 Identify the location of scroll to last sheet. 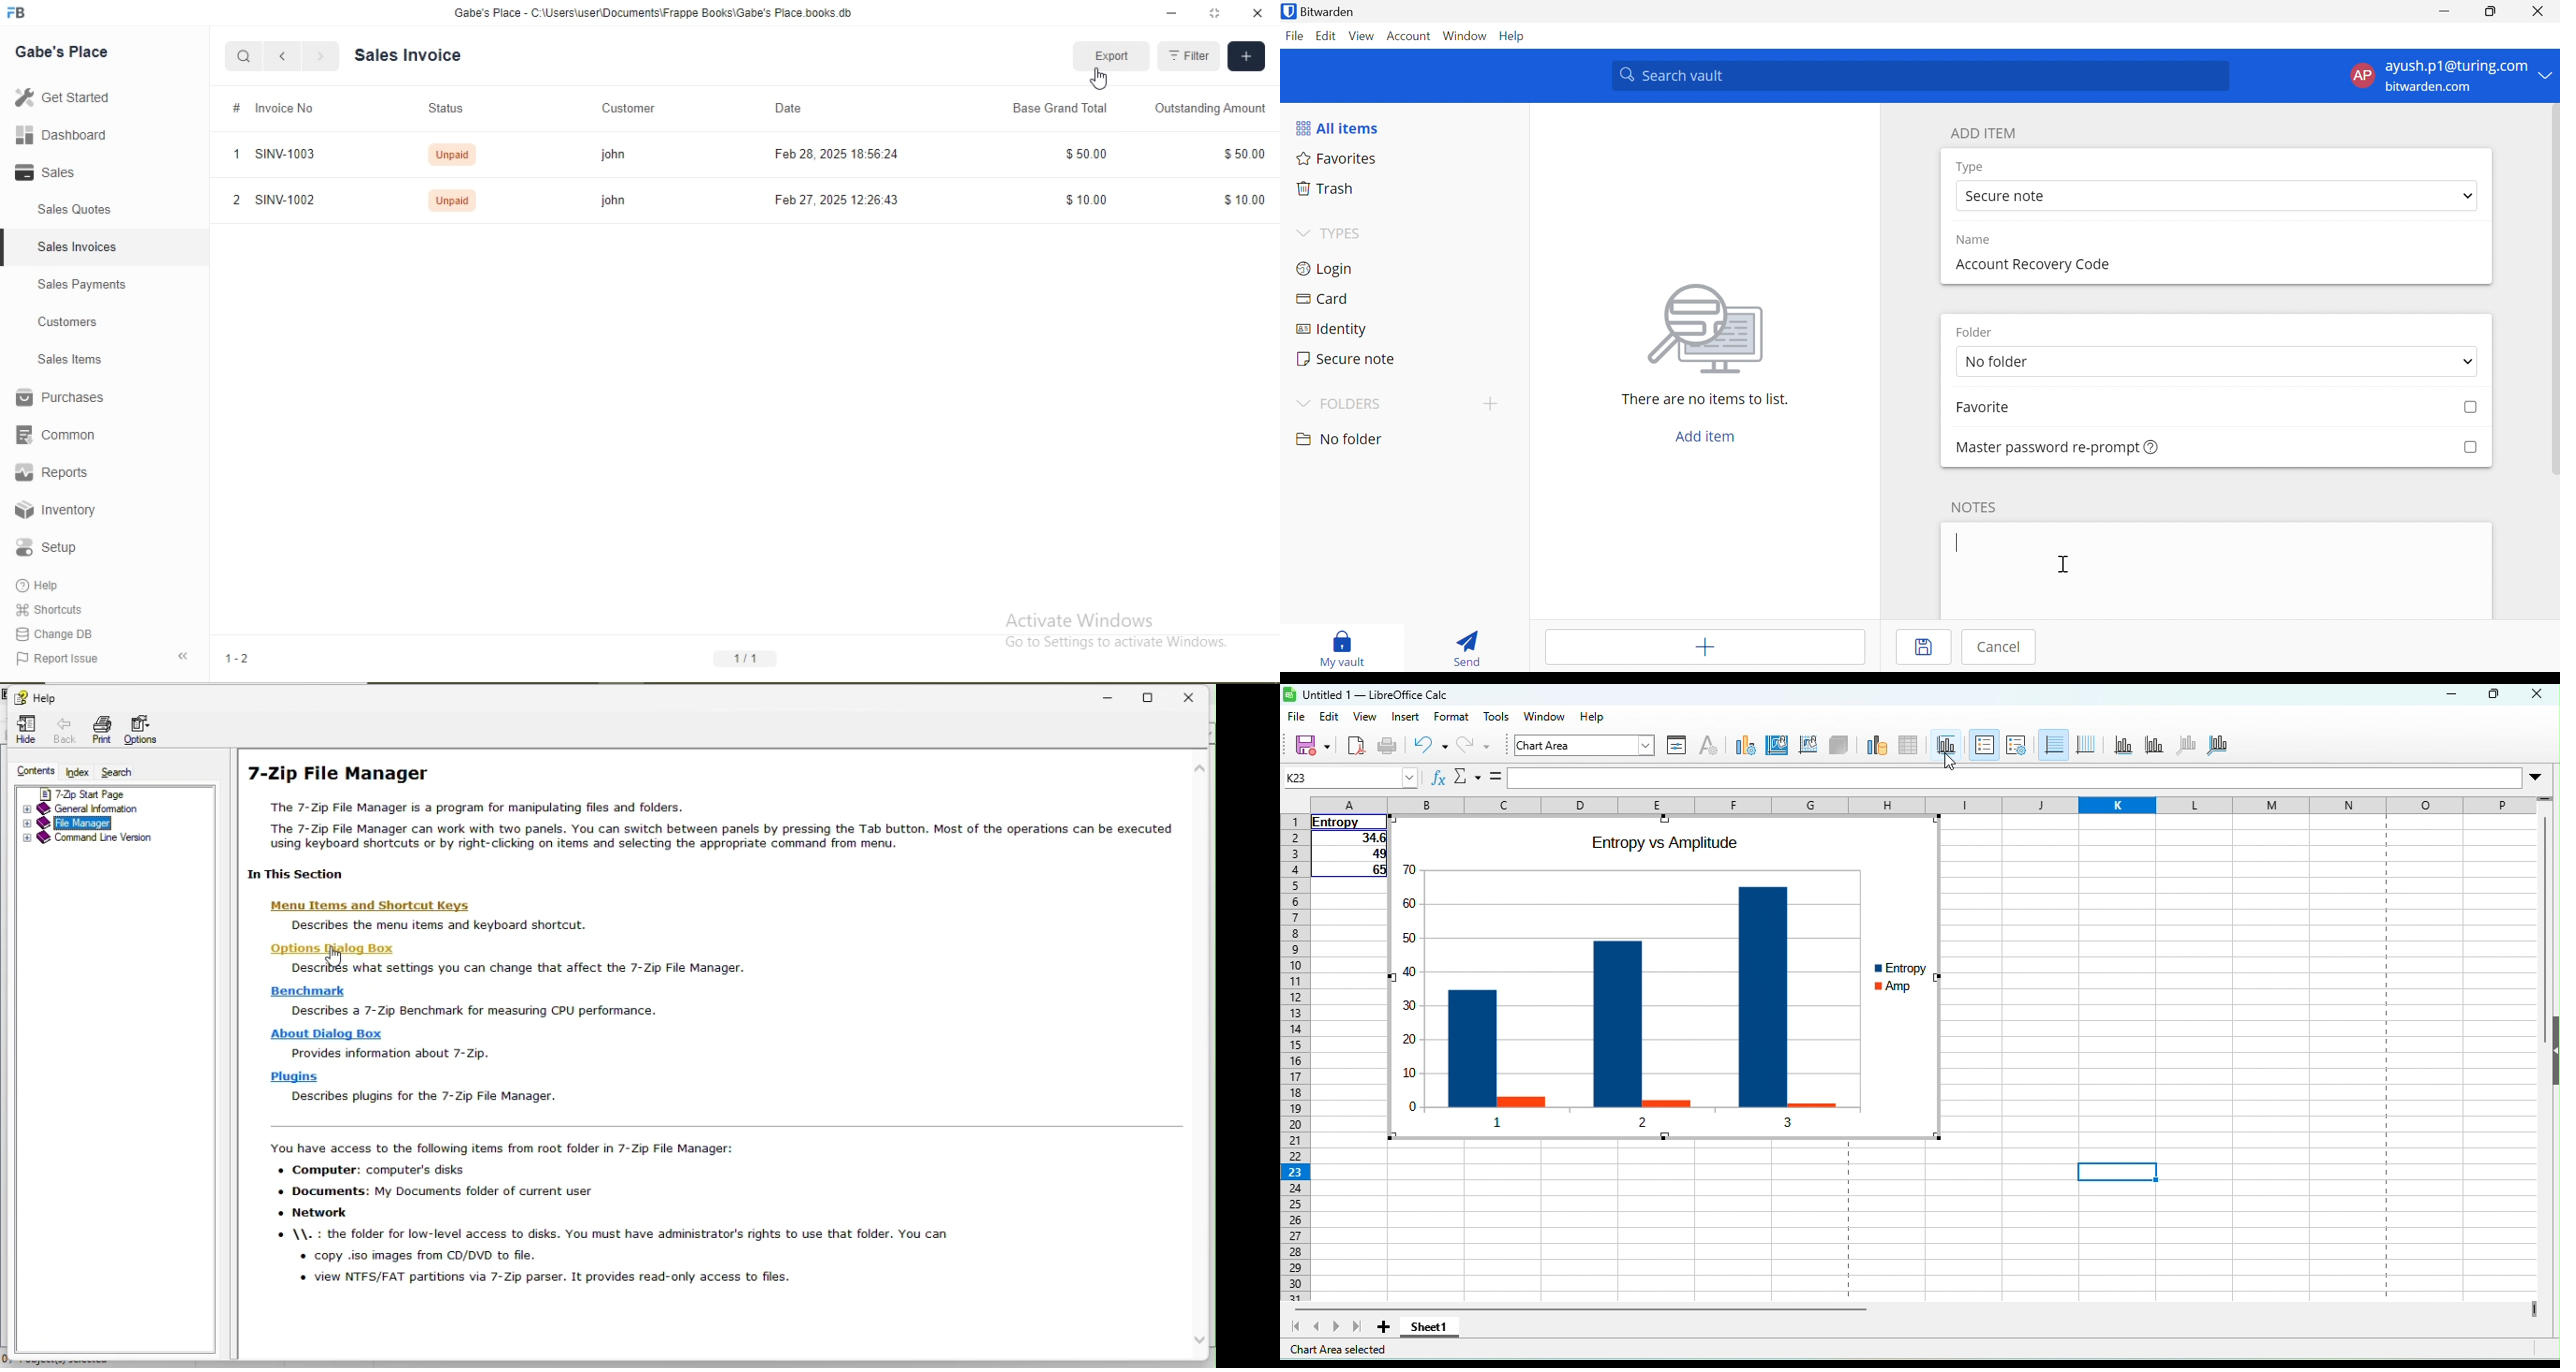
(1357, 1328).